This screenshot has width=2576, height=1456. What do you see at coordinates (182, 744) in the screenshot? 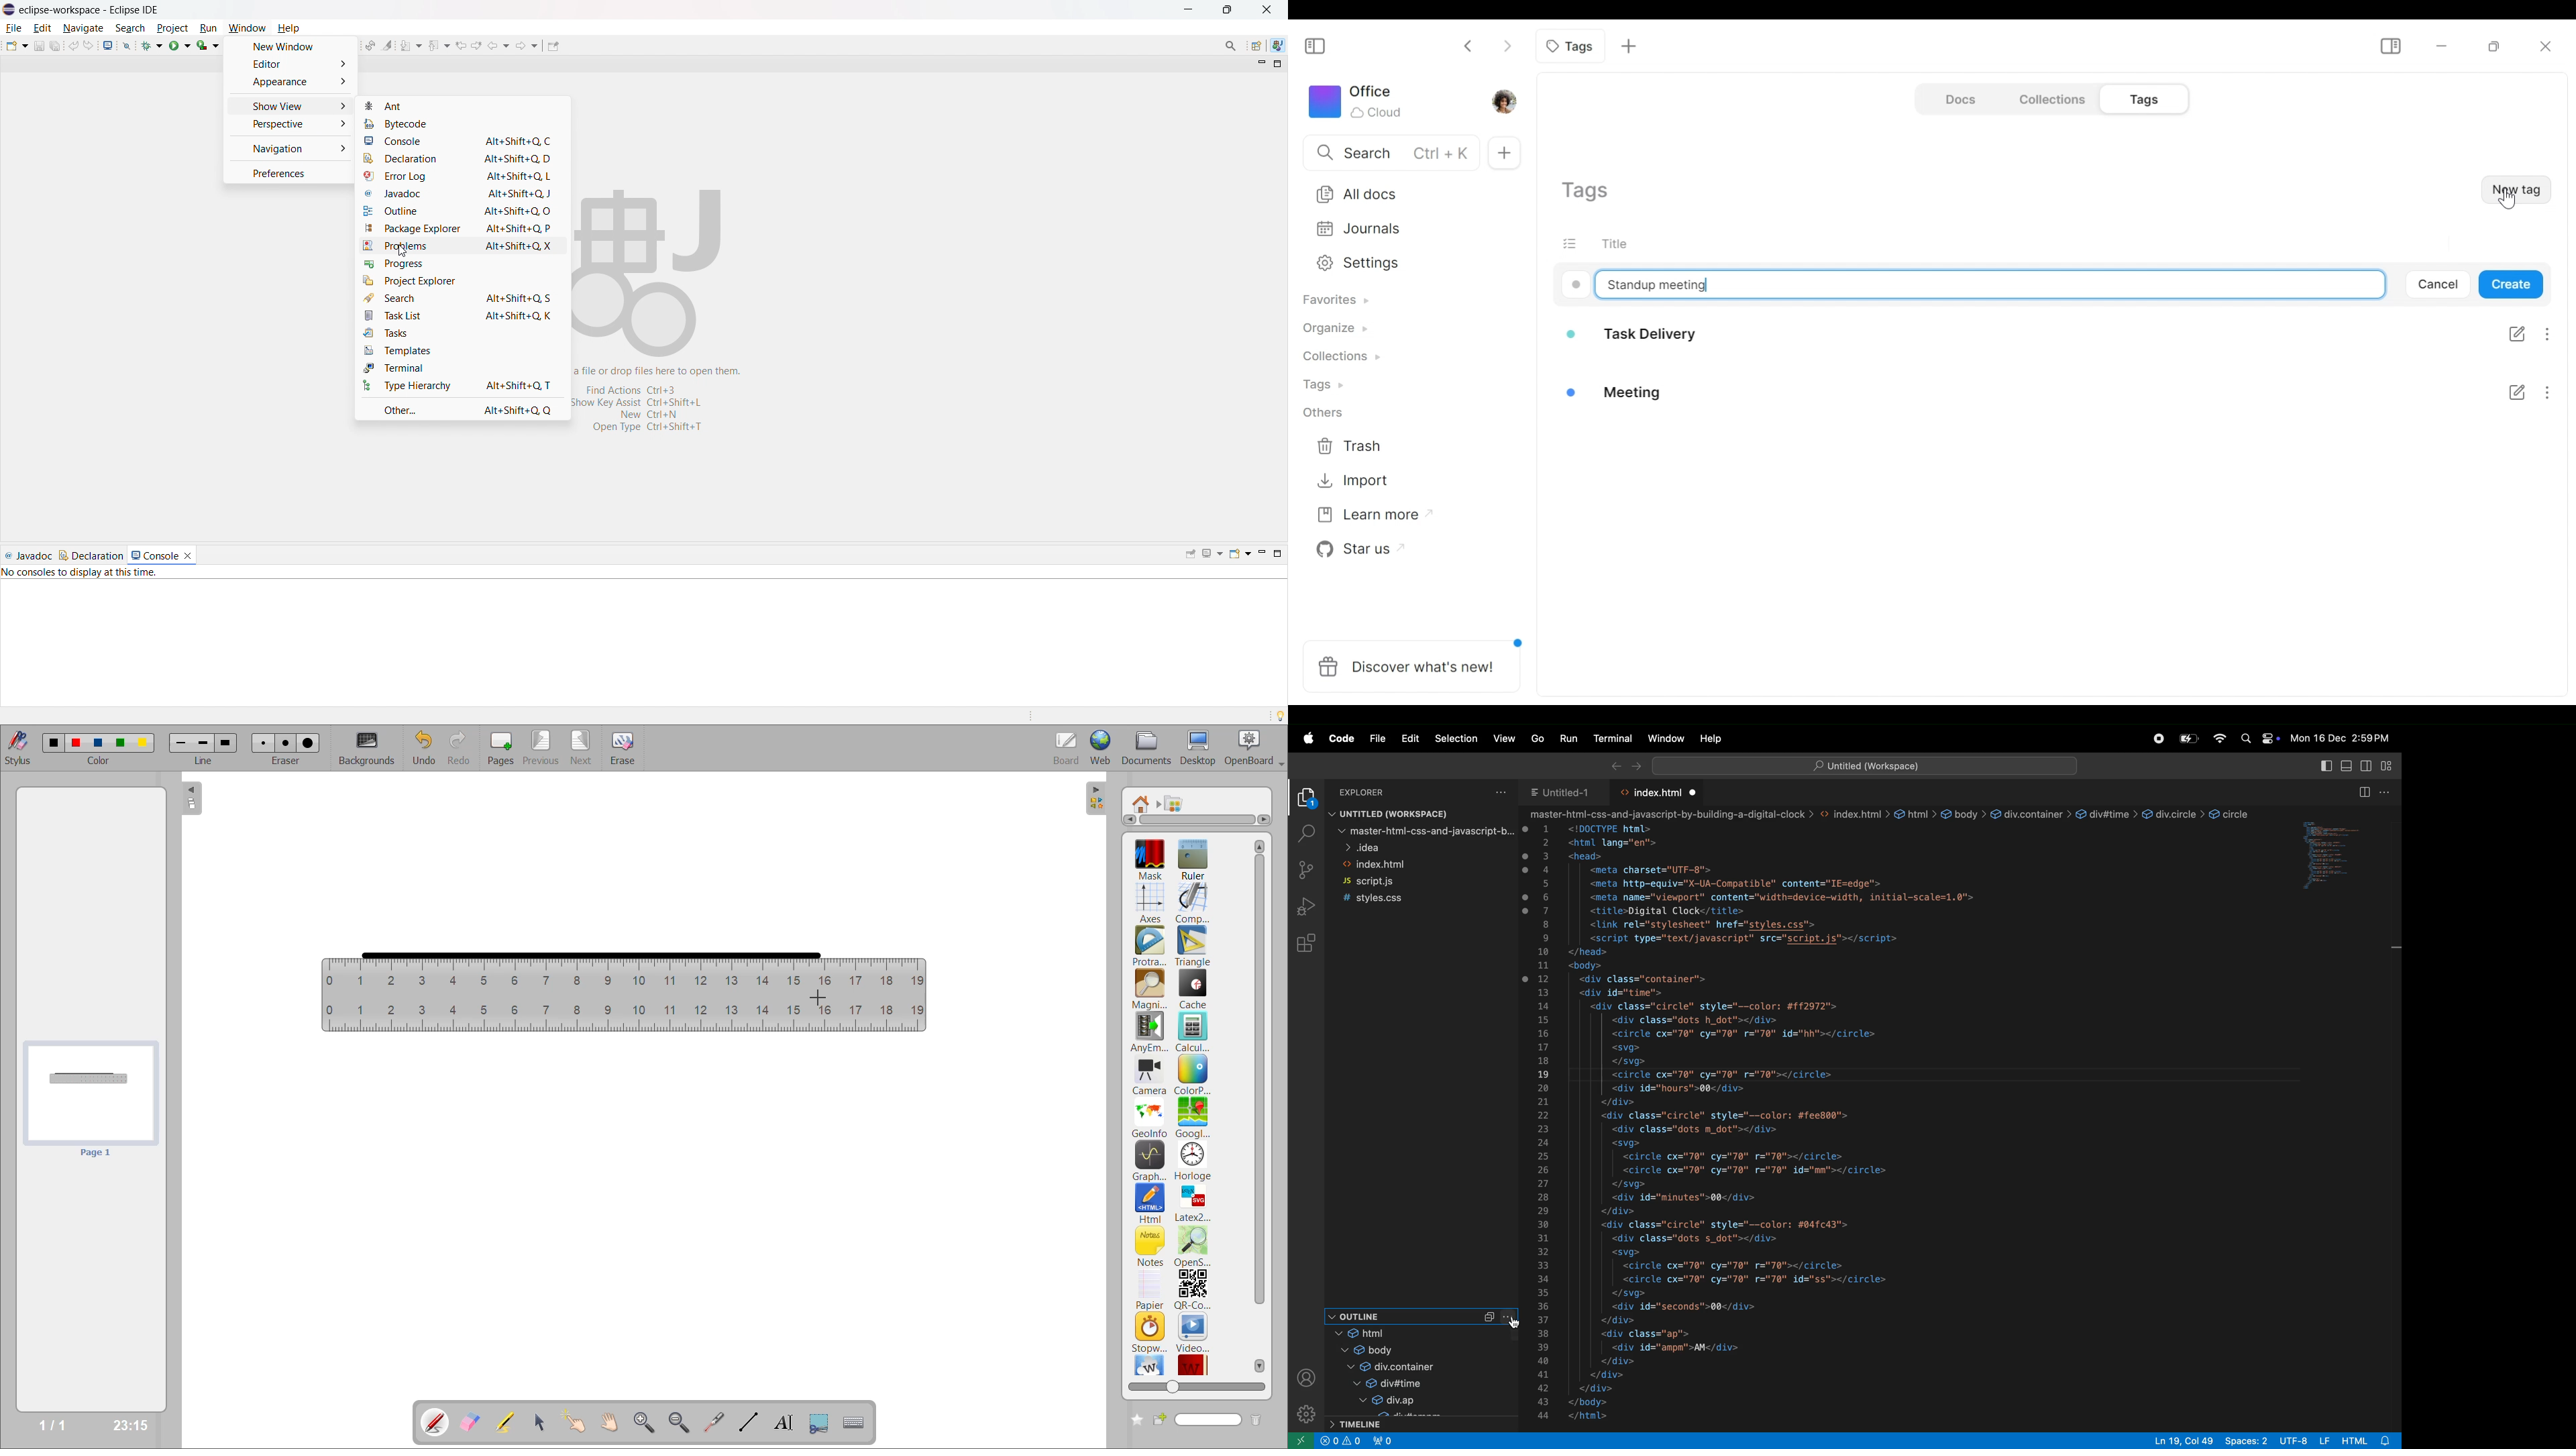
I see `line 1` at bounding box center [182, 744].